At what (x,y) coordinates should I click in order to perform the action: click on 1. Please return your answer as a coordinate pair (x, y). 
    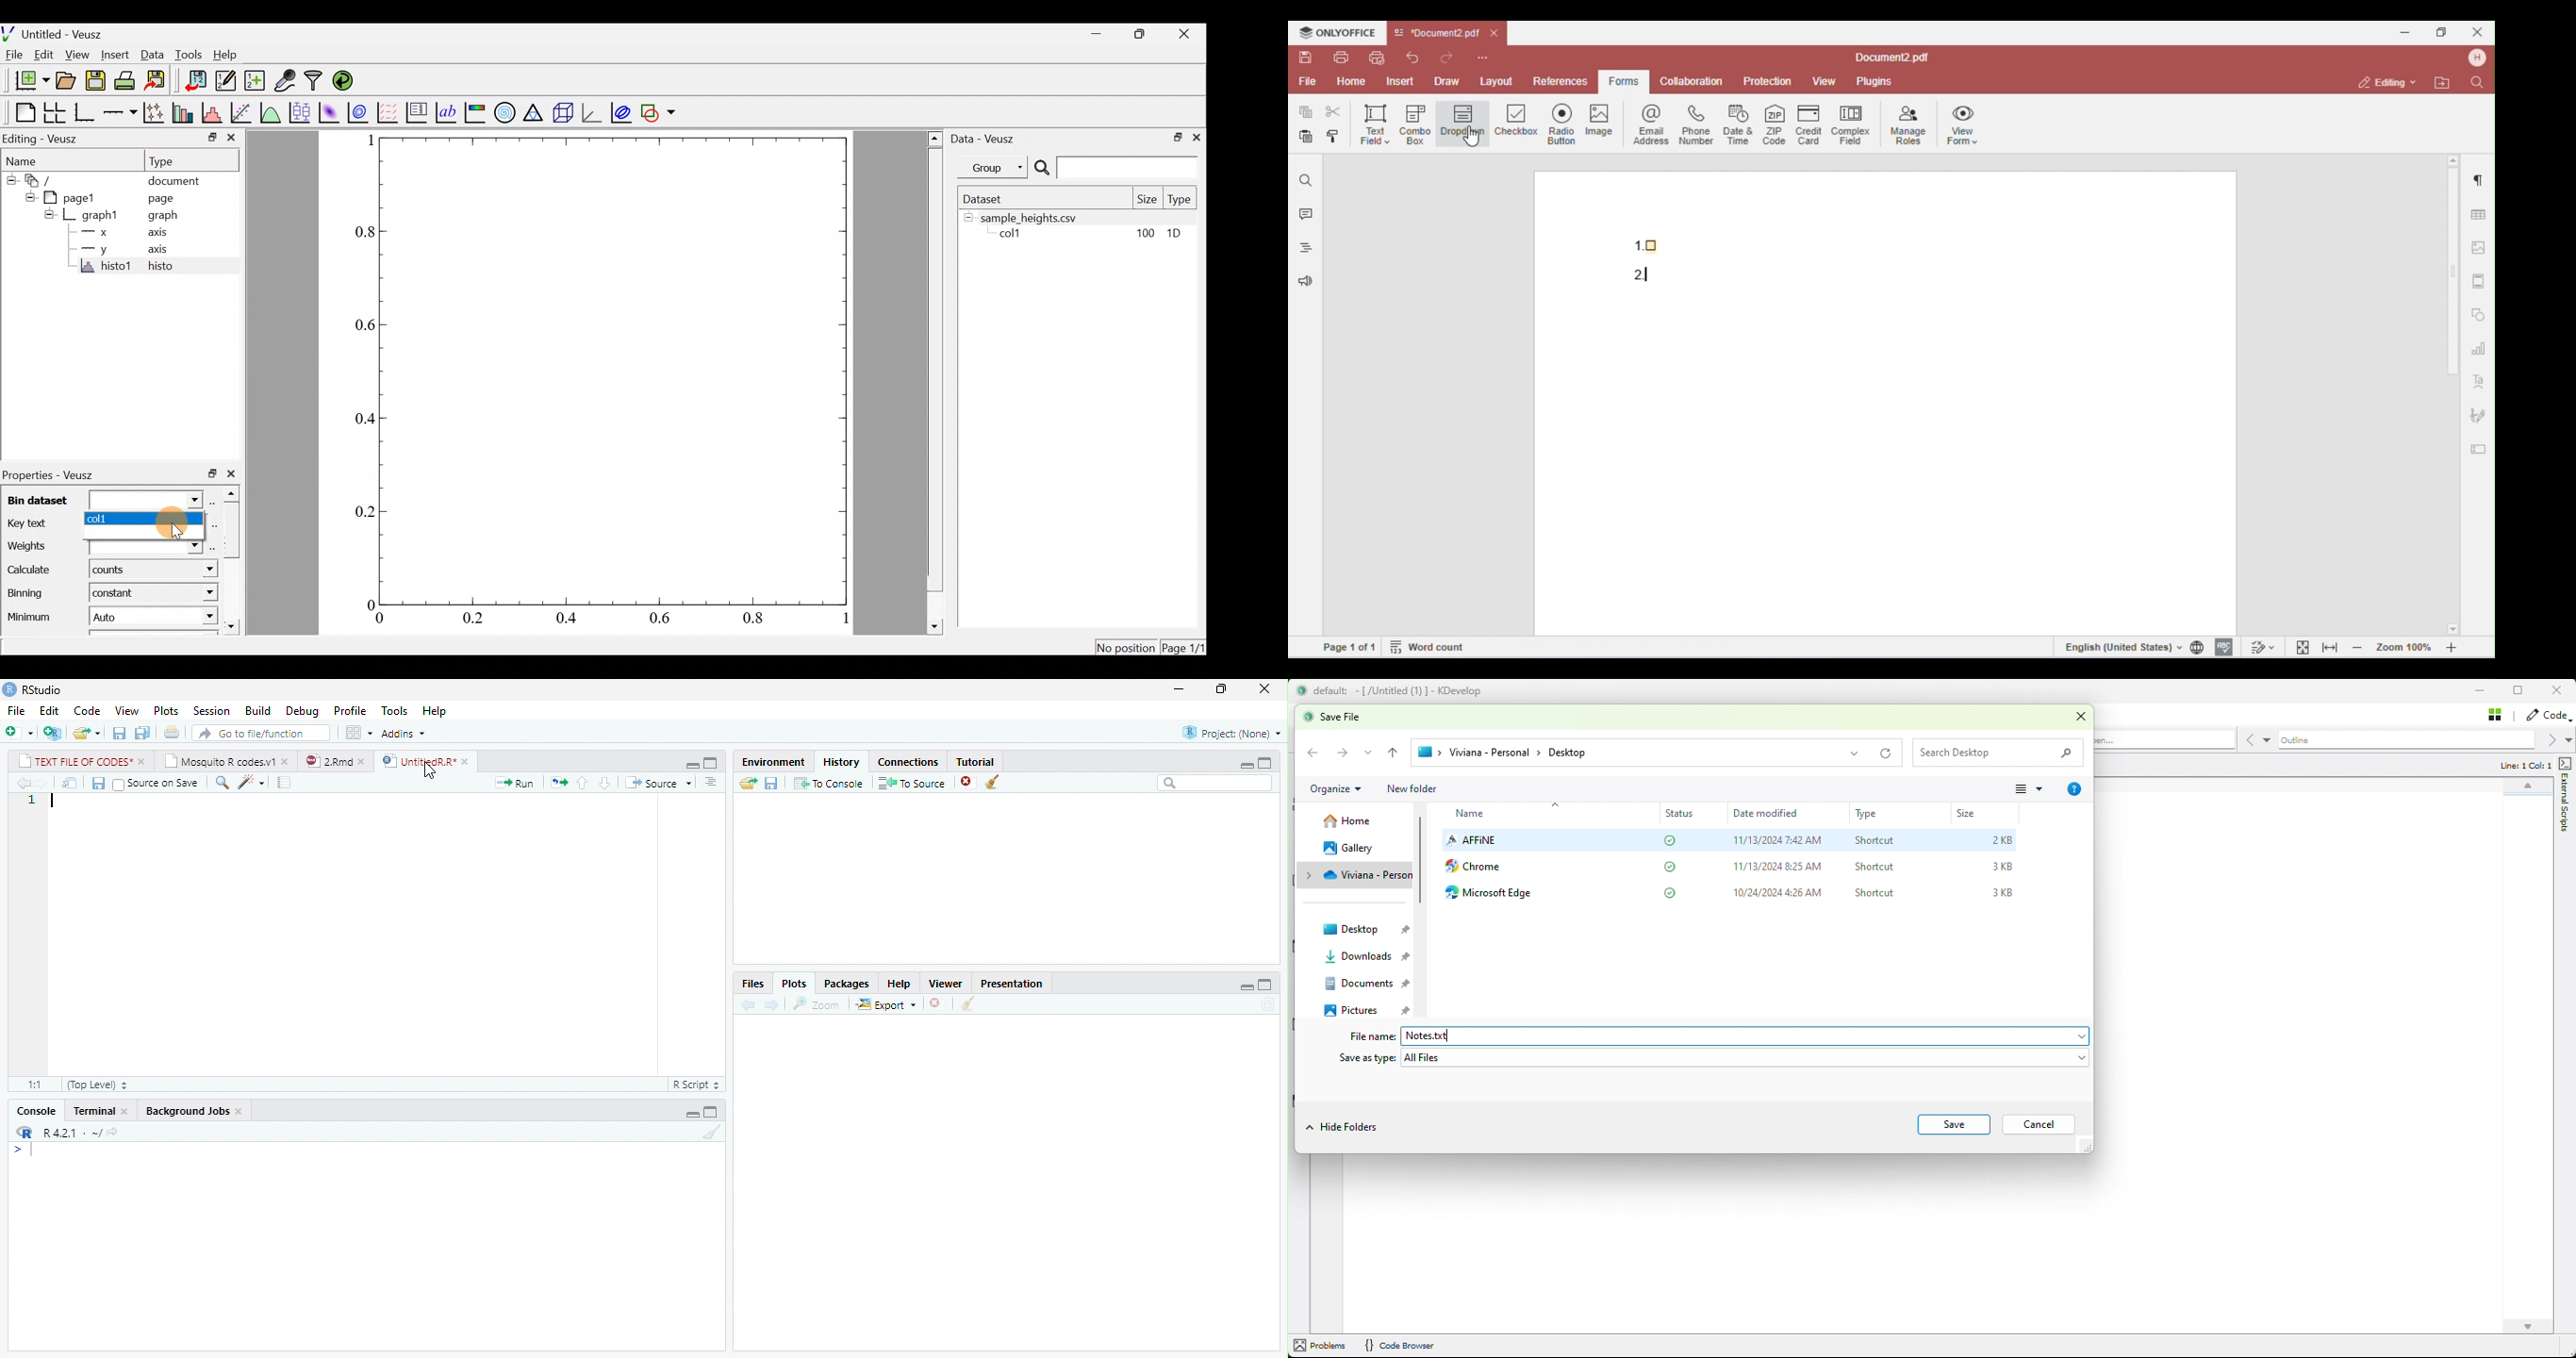
    Looking at the image, I should click on (32, 801).